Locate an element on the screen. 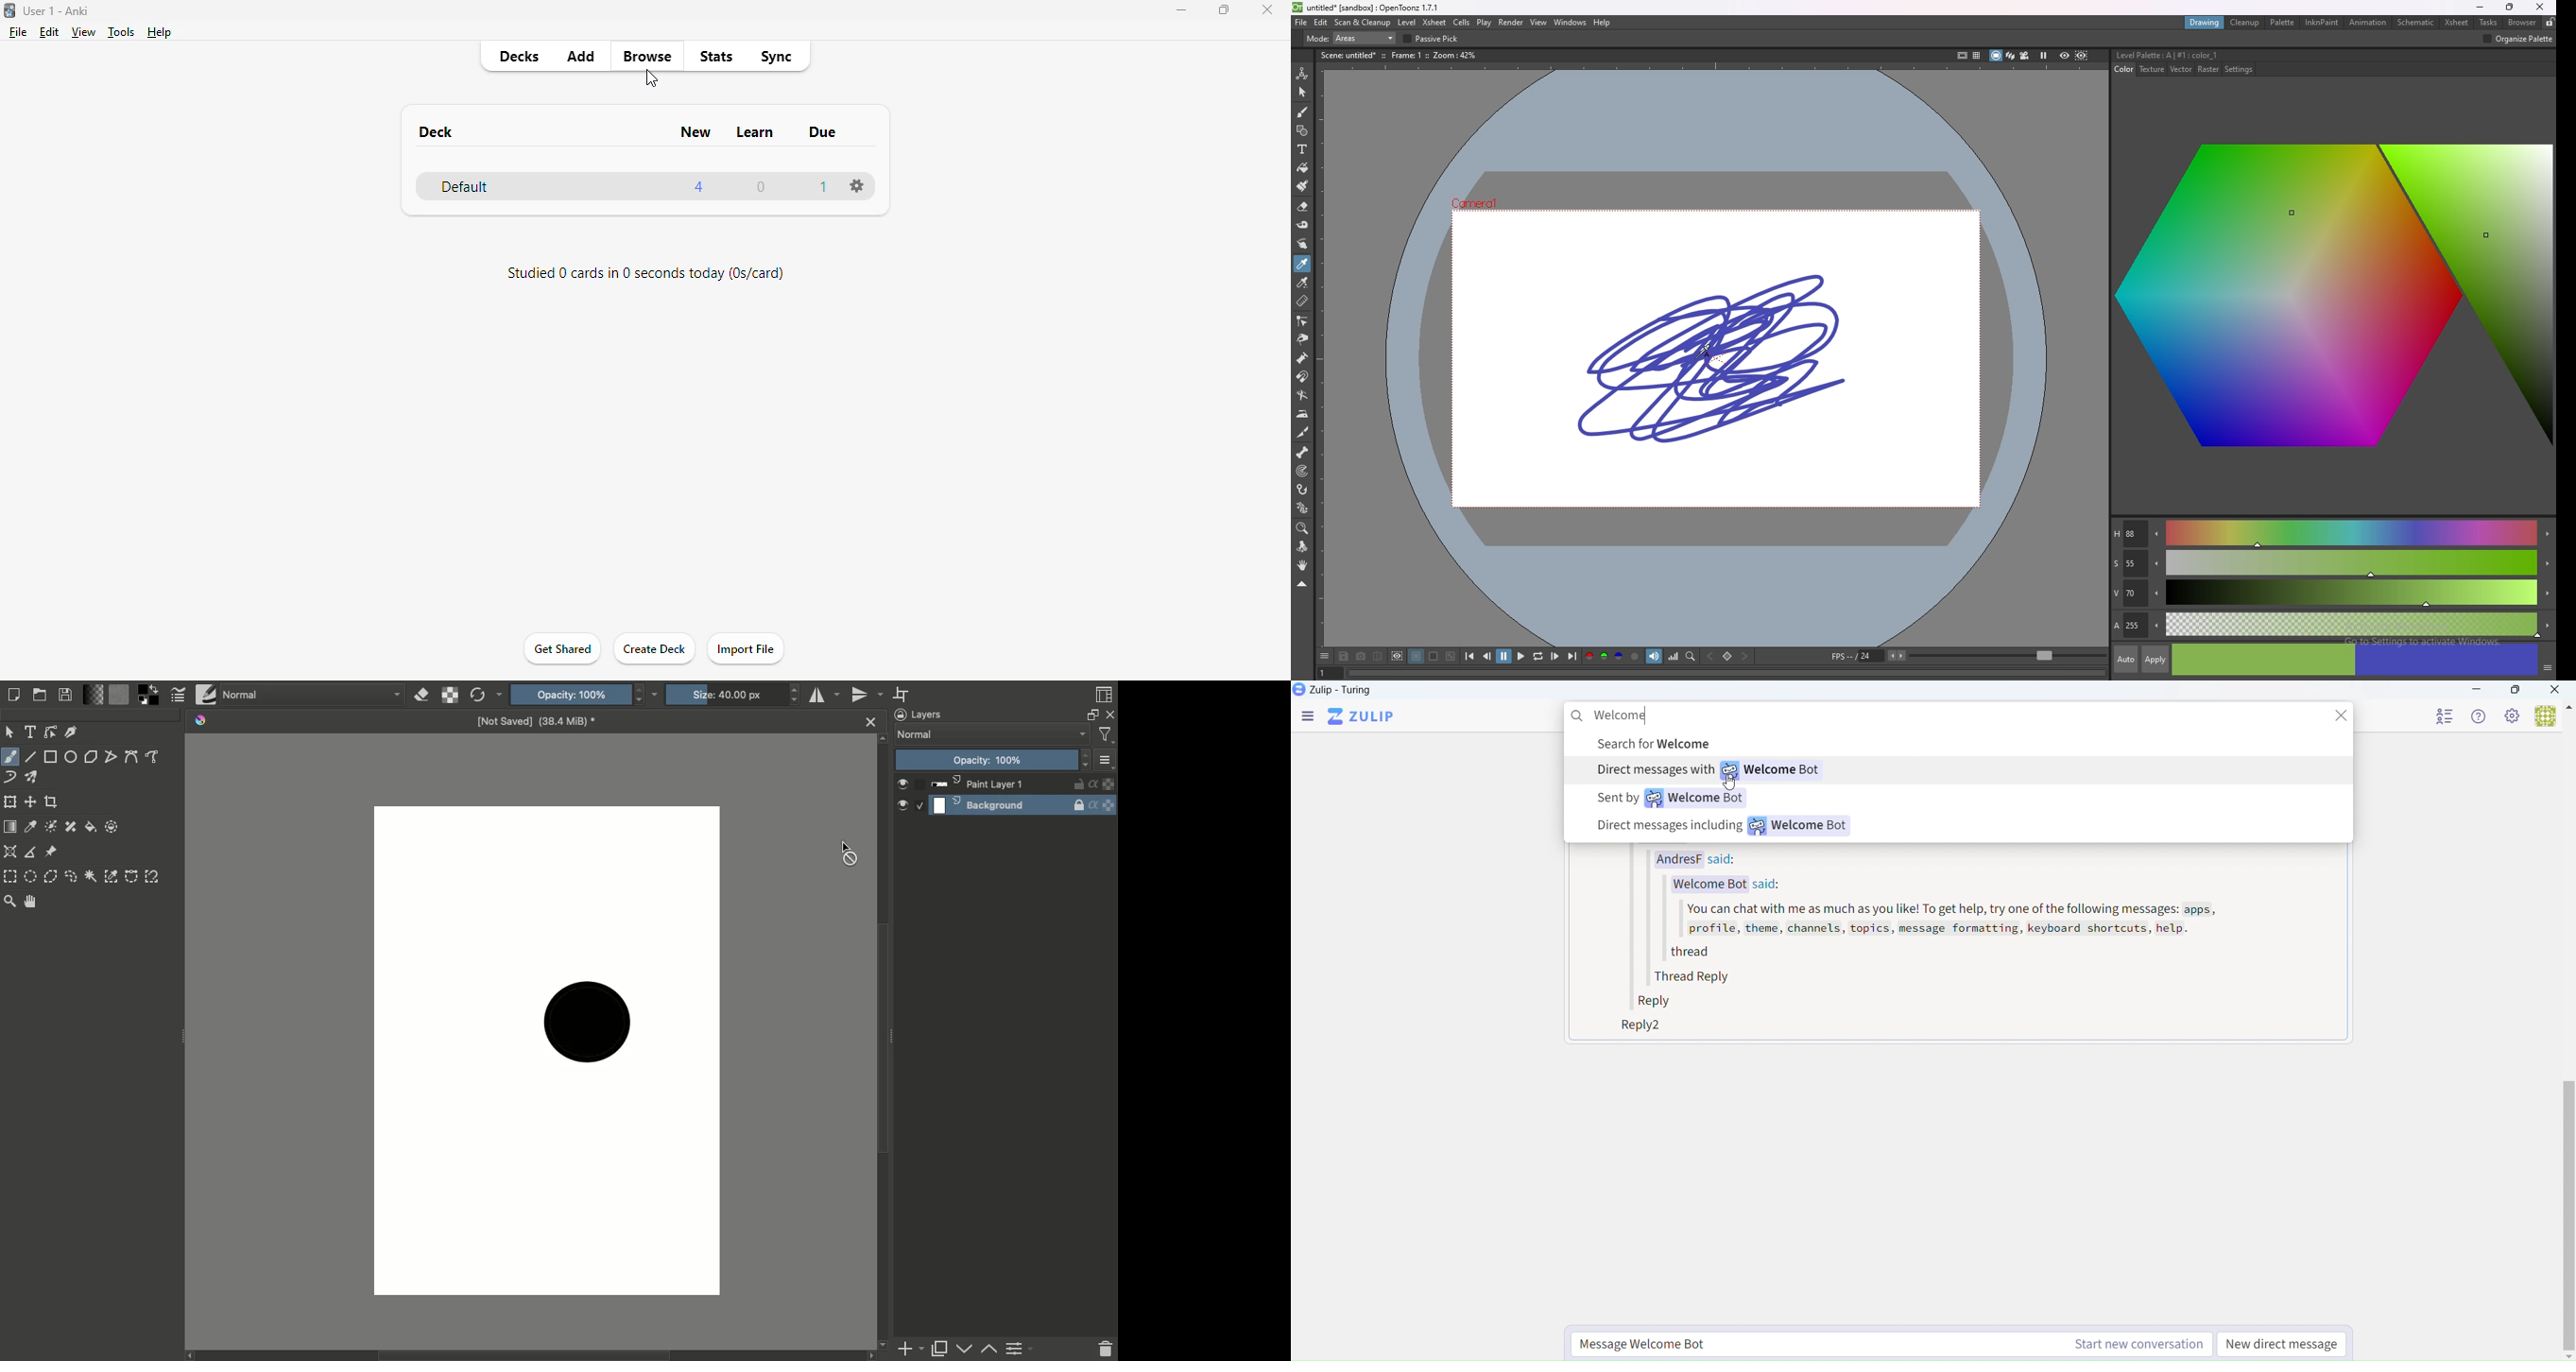  Name is located at coordinates (542, 724).